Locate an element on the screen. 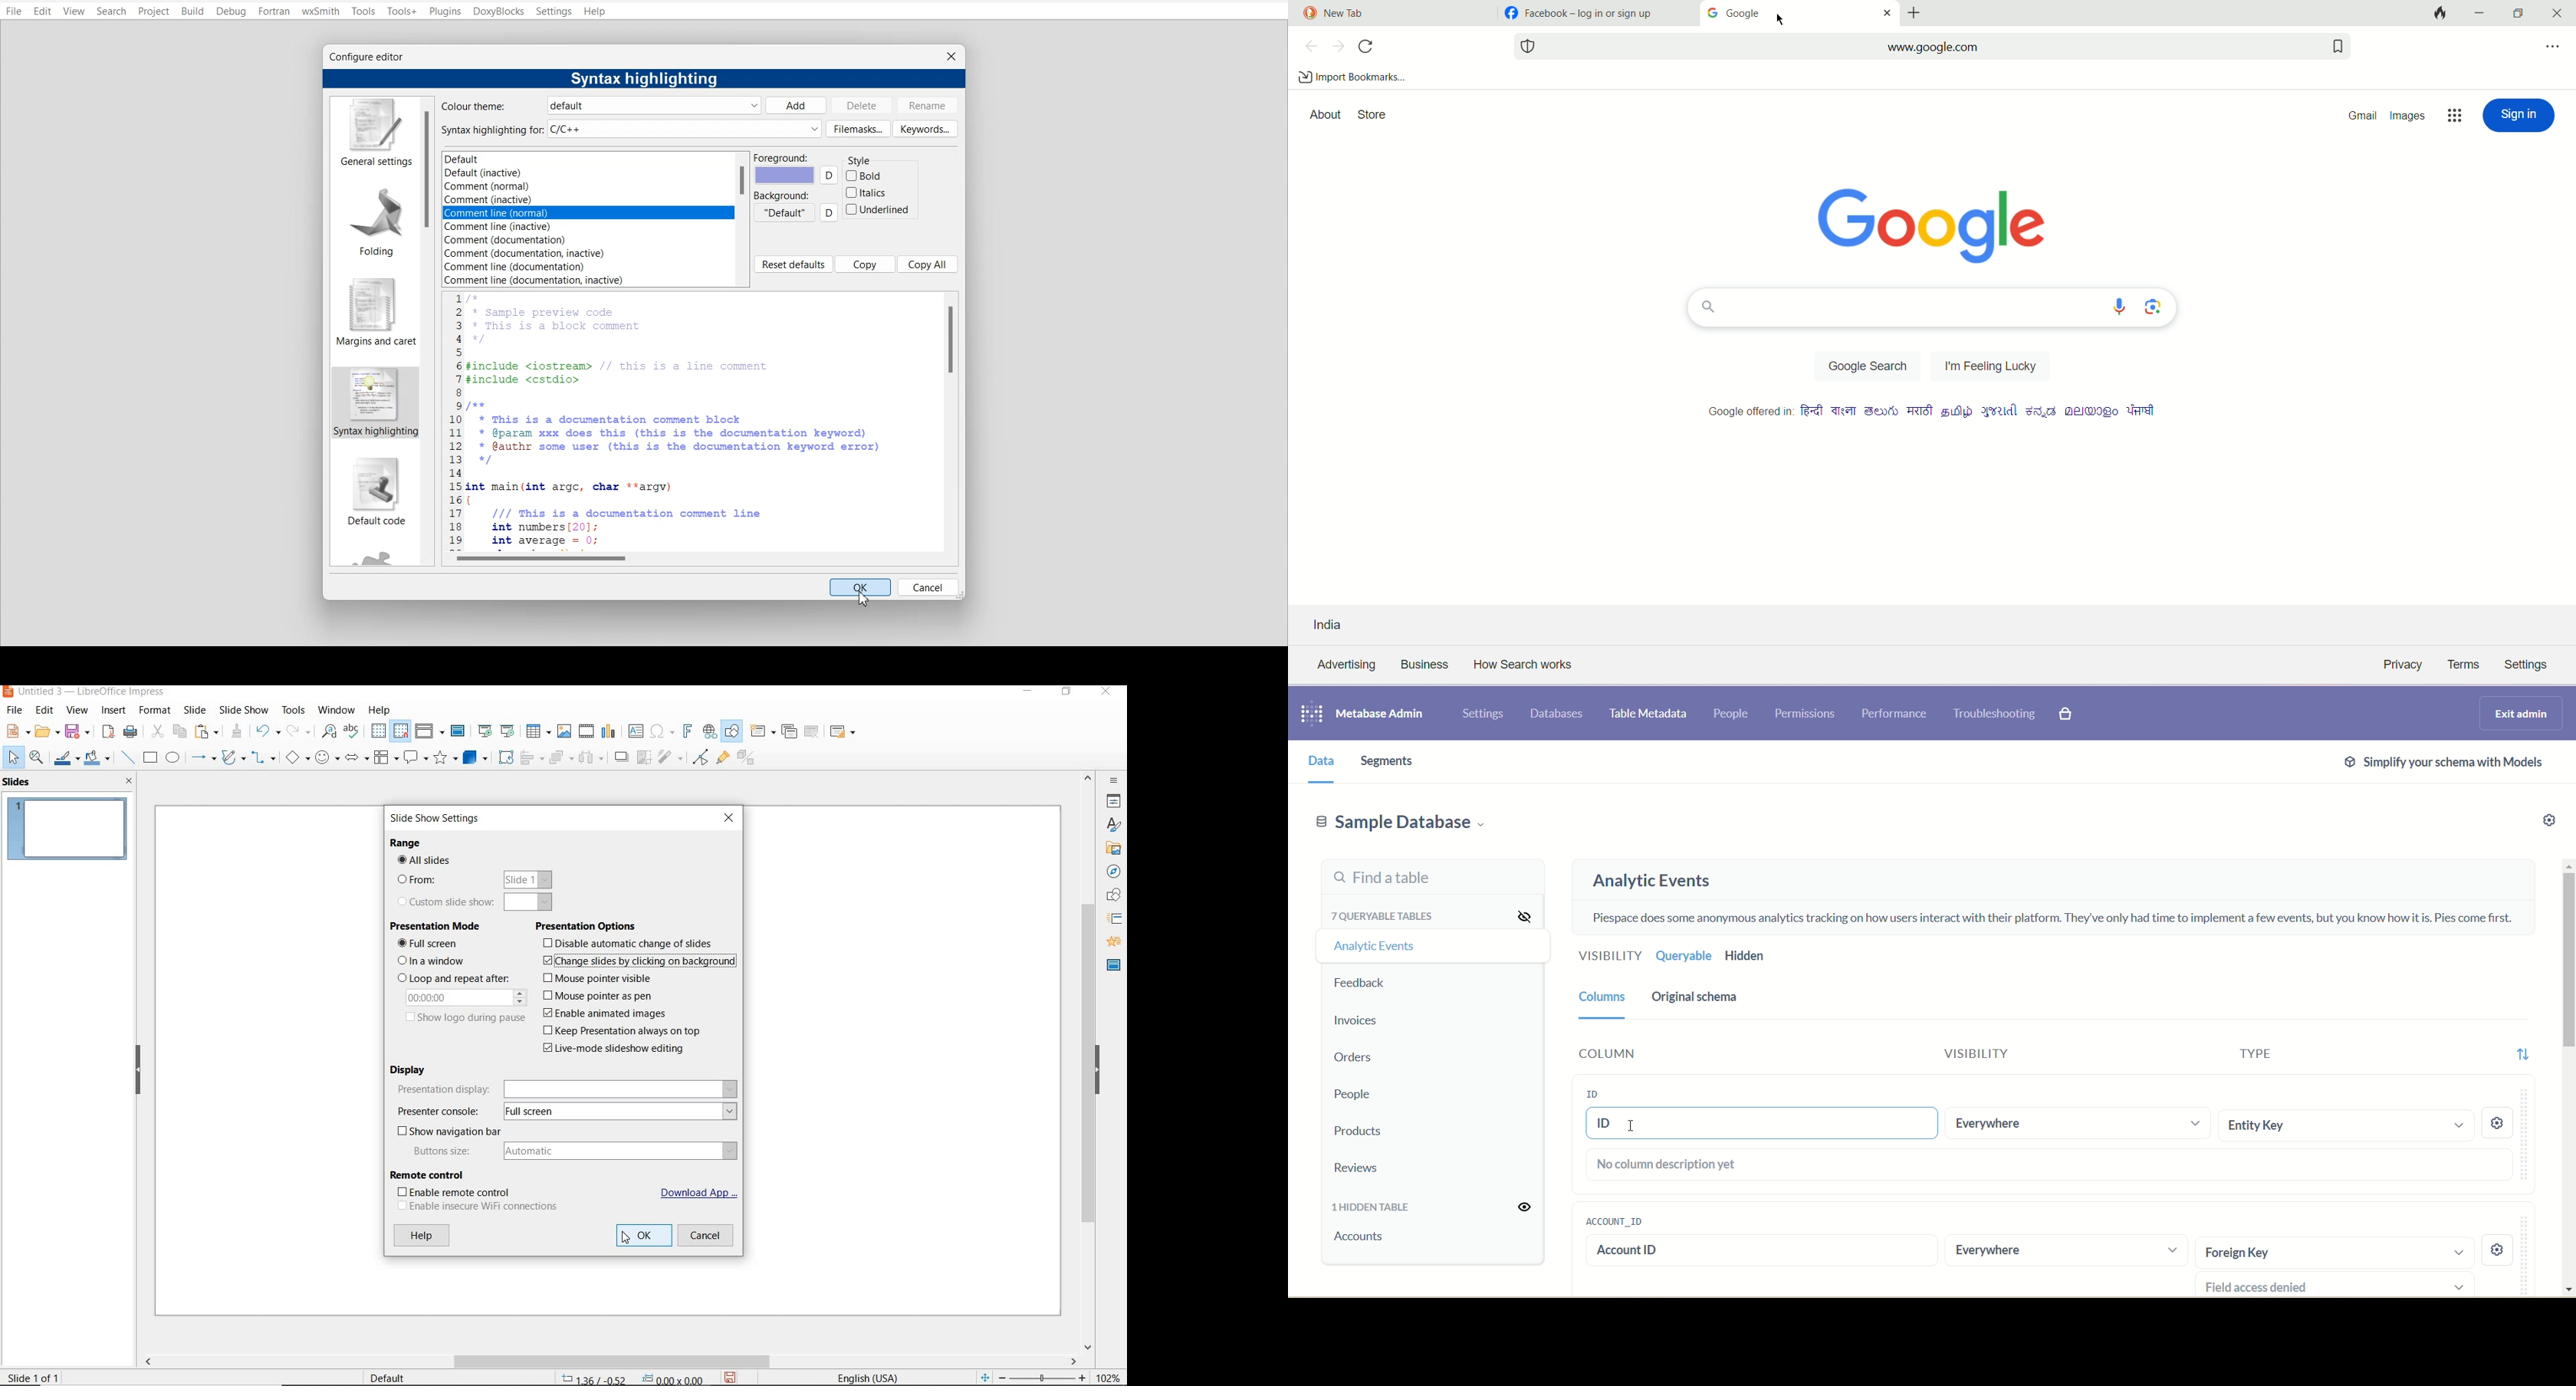 The width and height of the screenshot is (2576, 1400). Margin and caret is located at coordinates (376, 307).